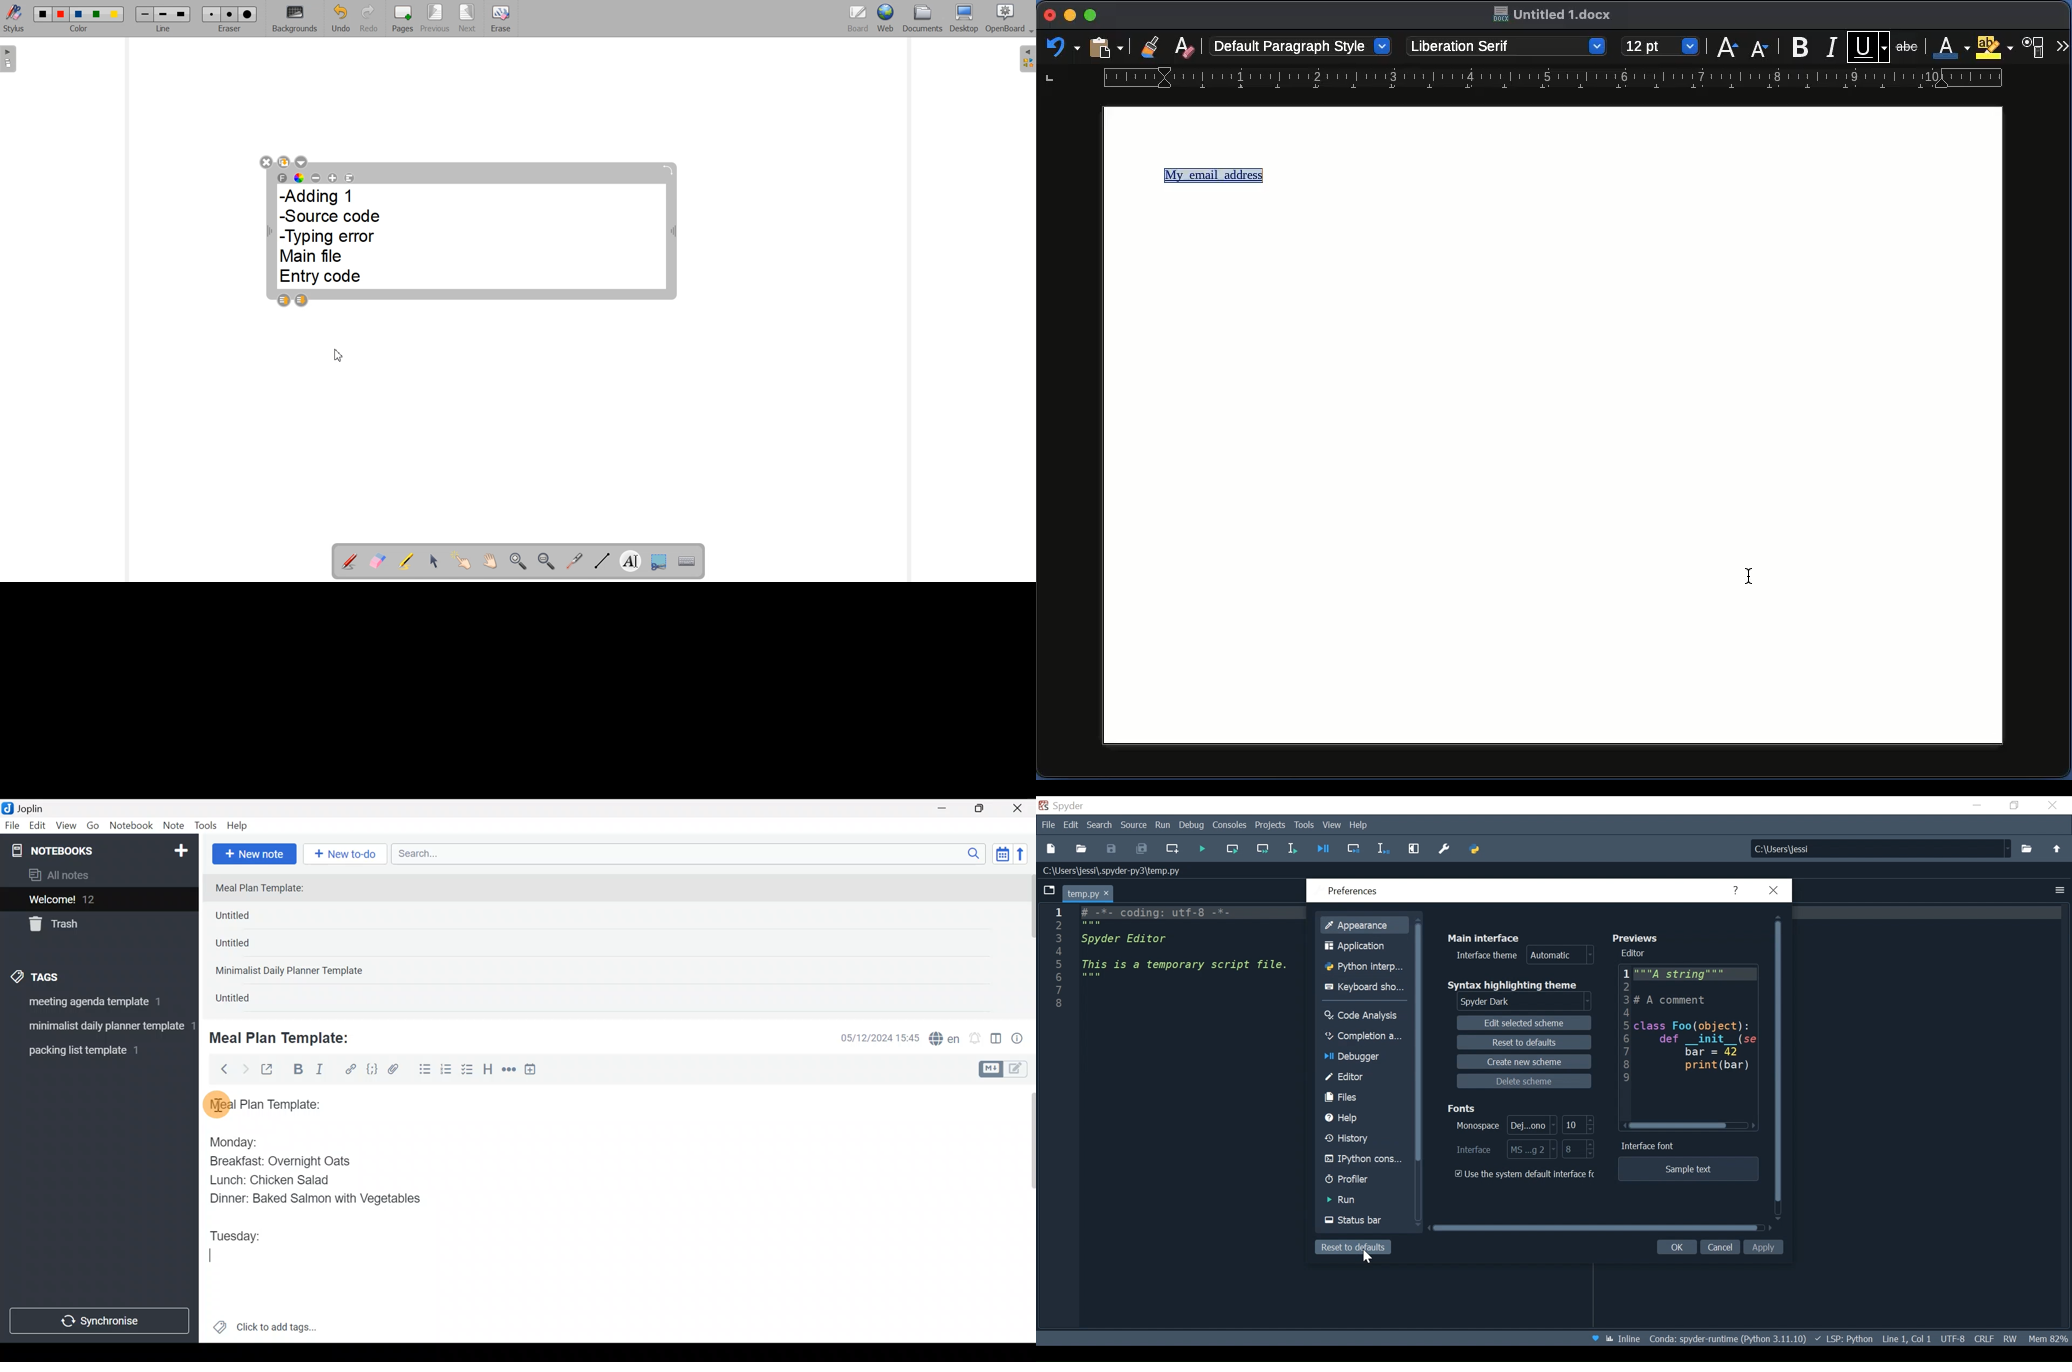 The image size is (2072, 1372). Describe the element at coordinates (1090, 15) in the screenshot. I see `Maximize` at that location.